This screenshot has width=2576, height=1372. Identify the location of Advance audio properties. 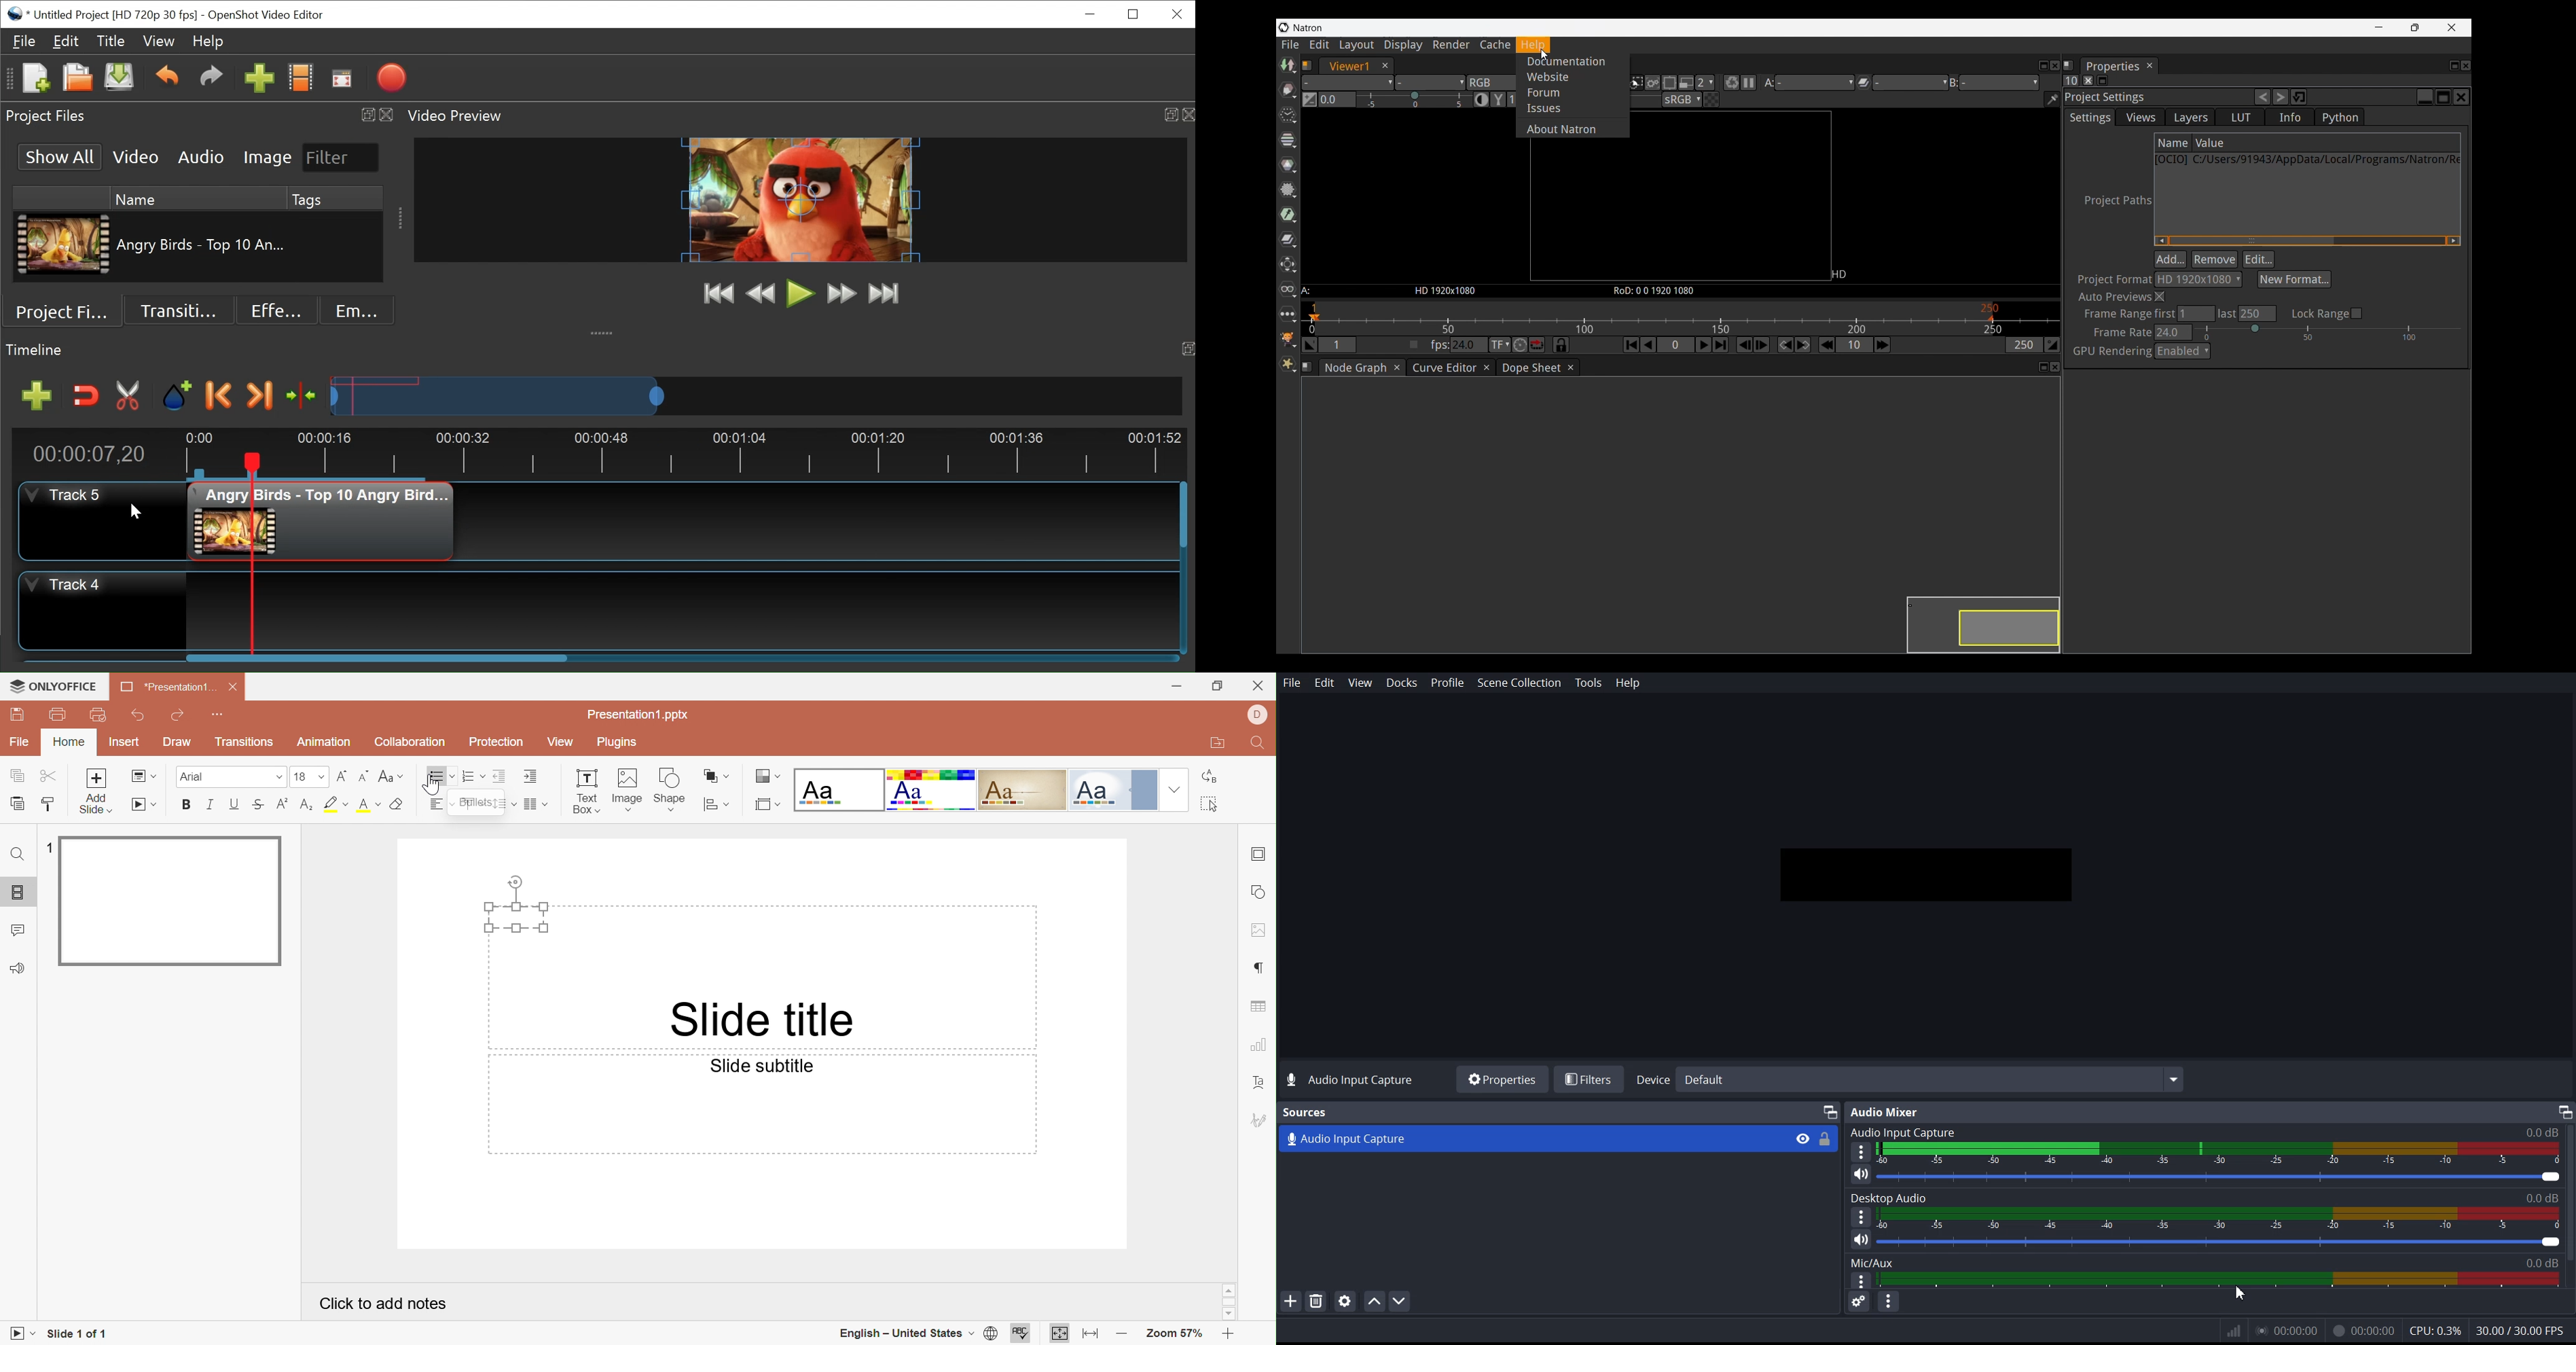
(1858, 1303).